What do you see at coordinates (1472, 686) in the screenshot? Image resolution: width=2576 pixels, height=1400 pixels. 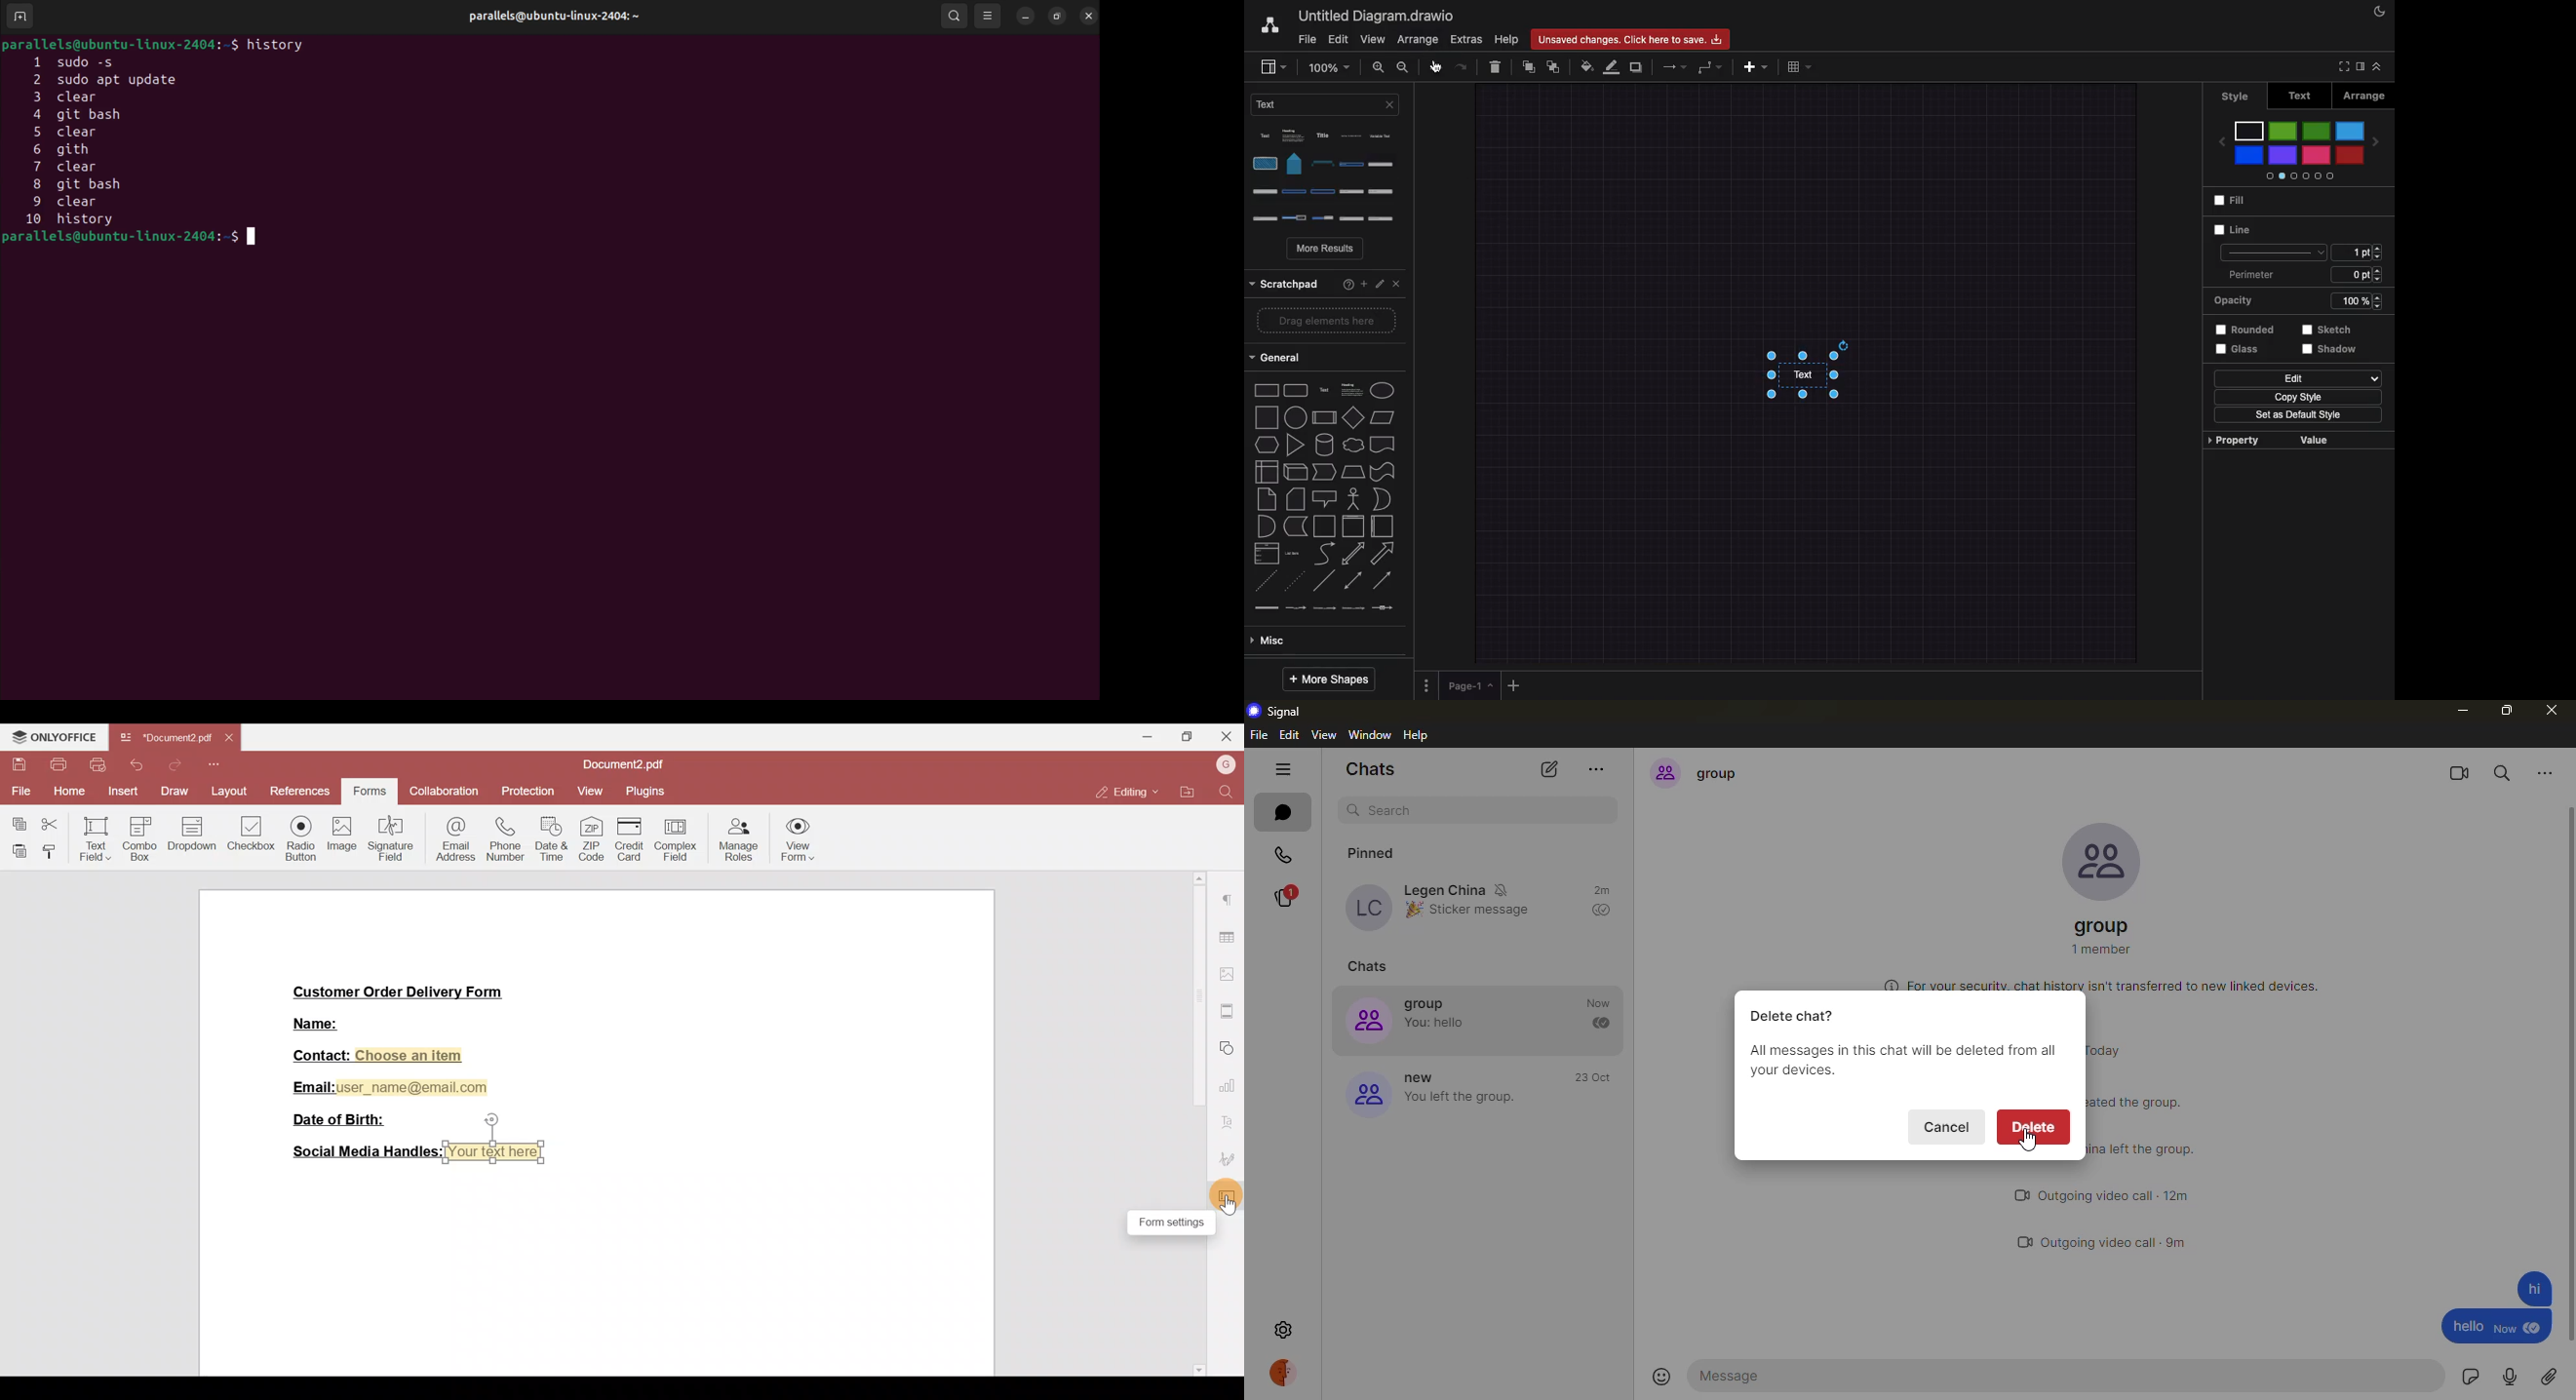 I see `Page 1` at bounding box center [1472, 686].